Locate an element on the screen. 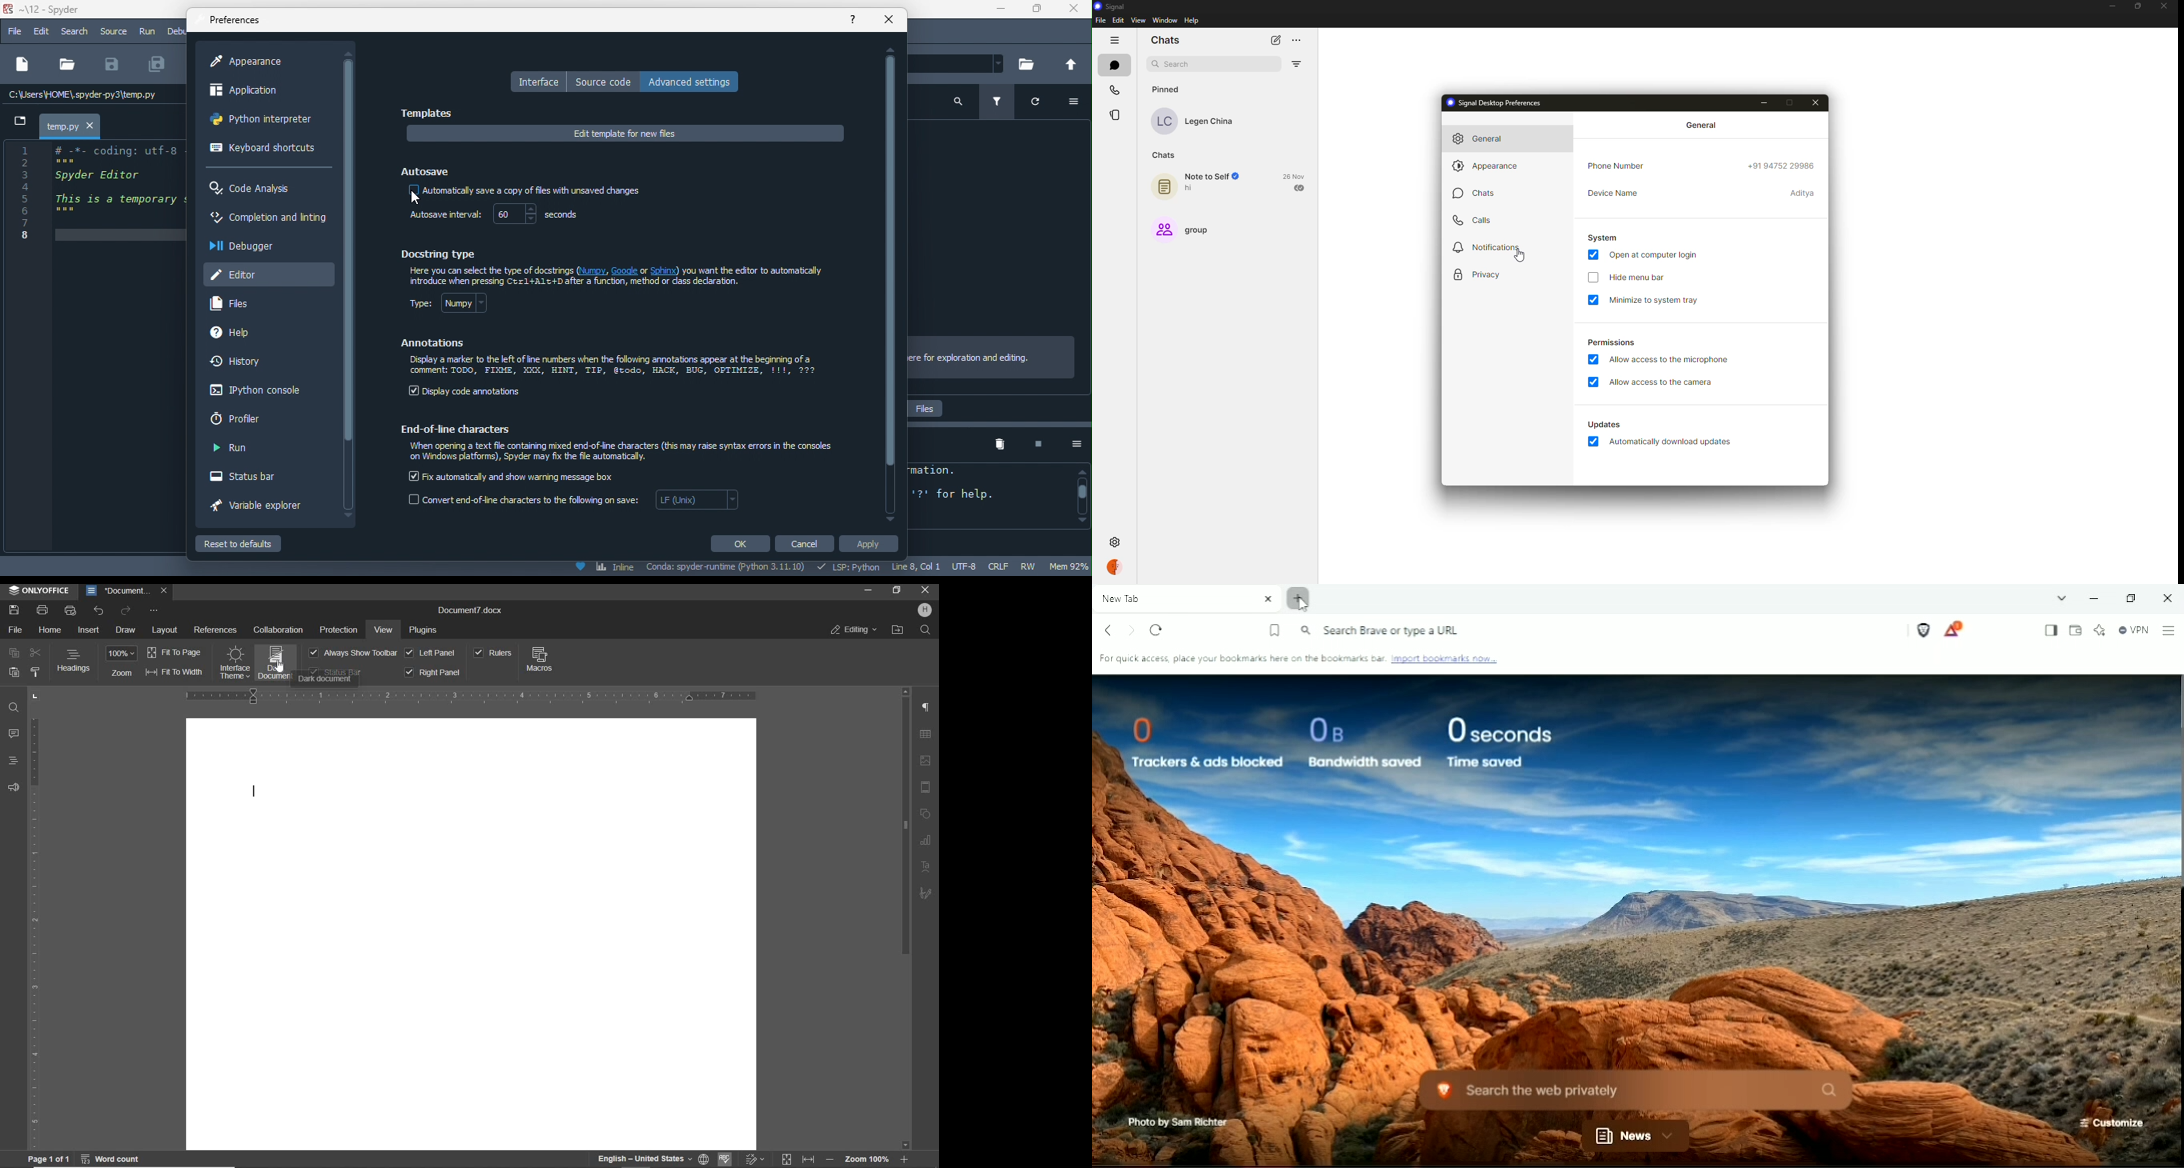  Click to go back, hold to see history is located at coordinates (1106, 630).